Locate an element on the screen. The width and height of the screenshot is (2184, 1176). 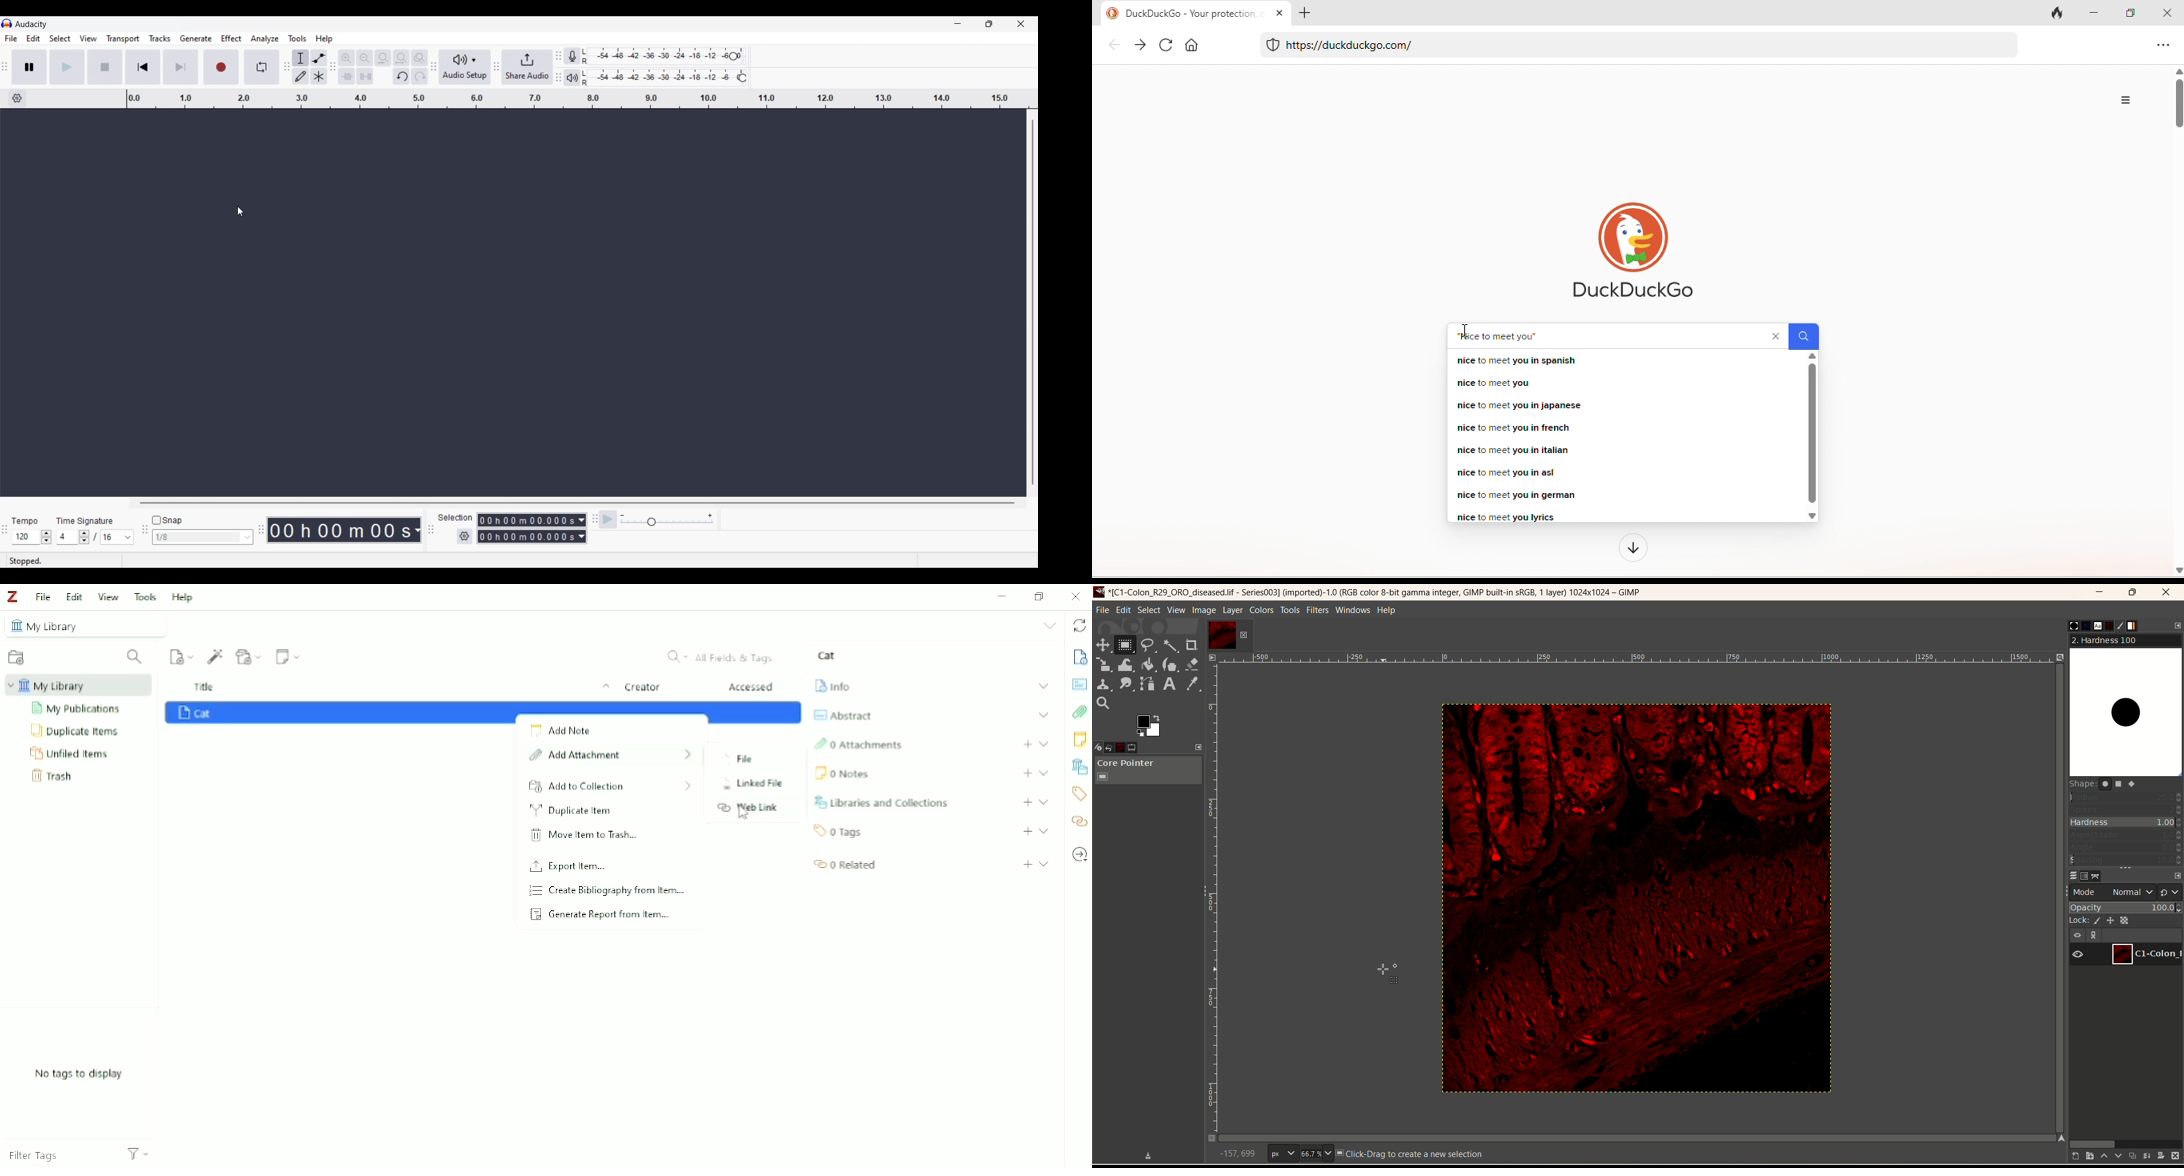
save is located at coordinates (1149, 1154).